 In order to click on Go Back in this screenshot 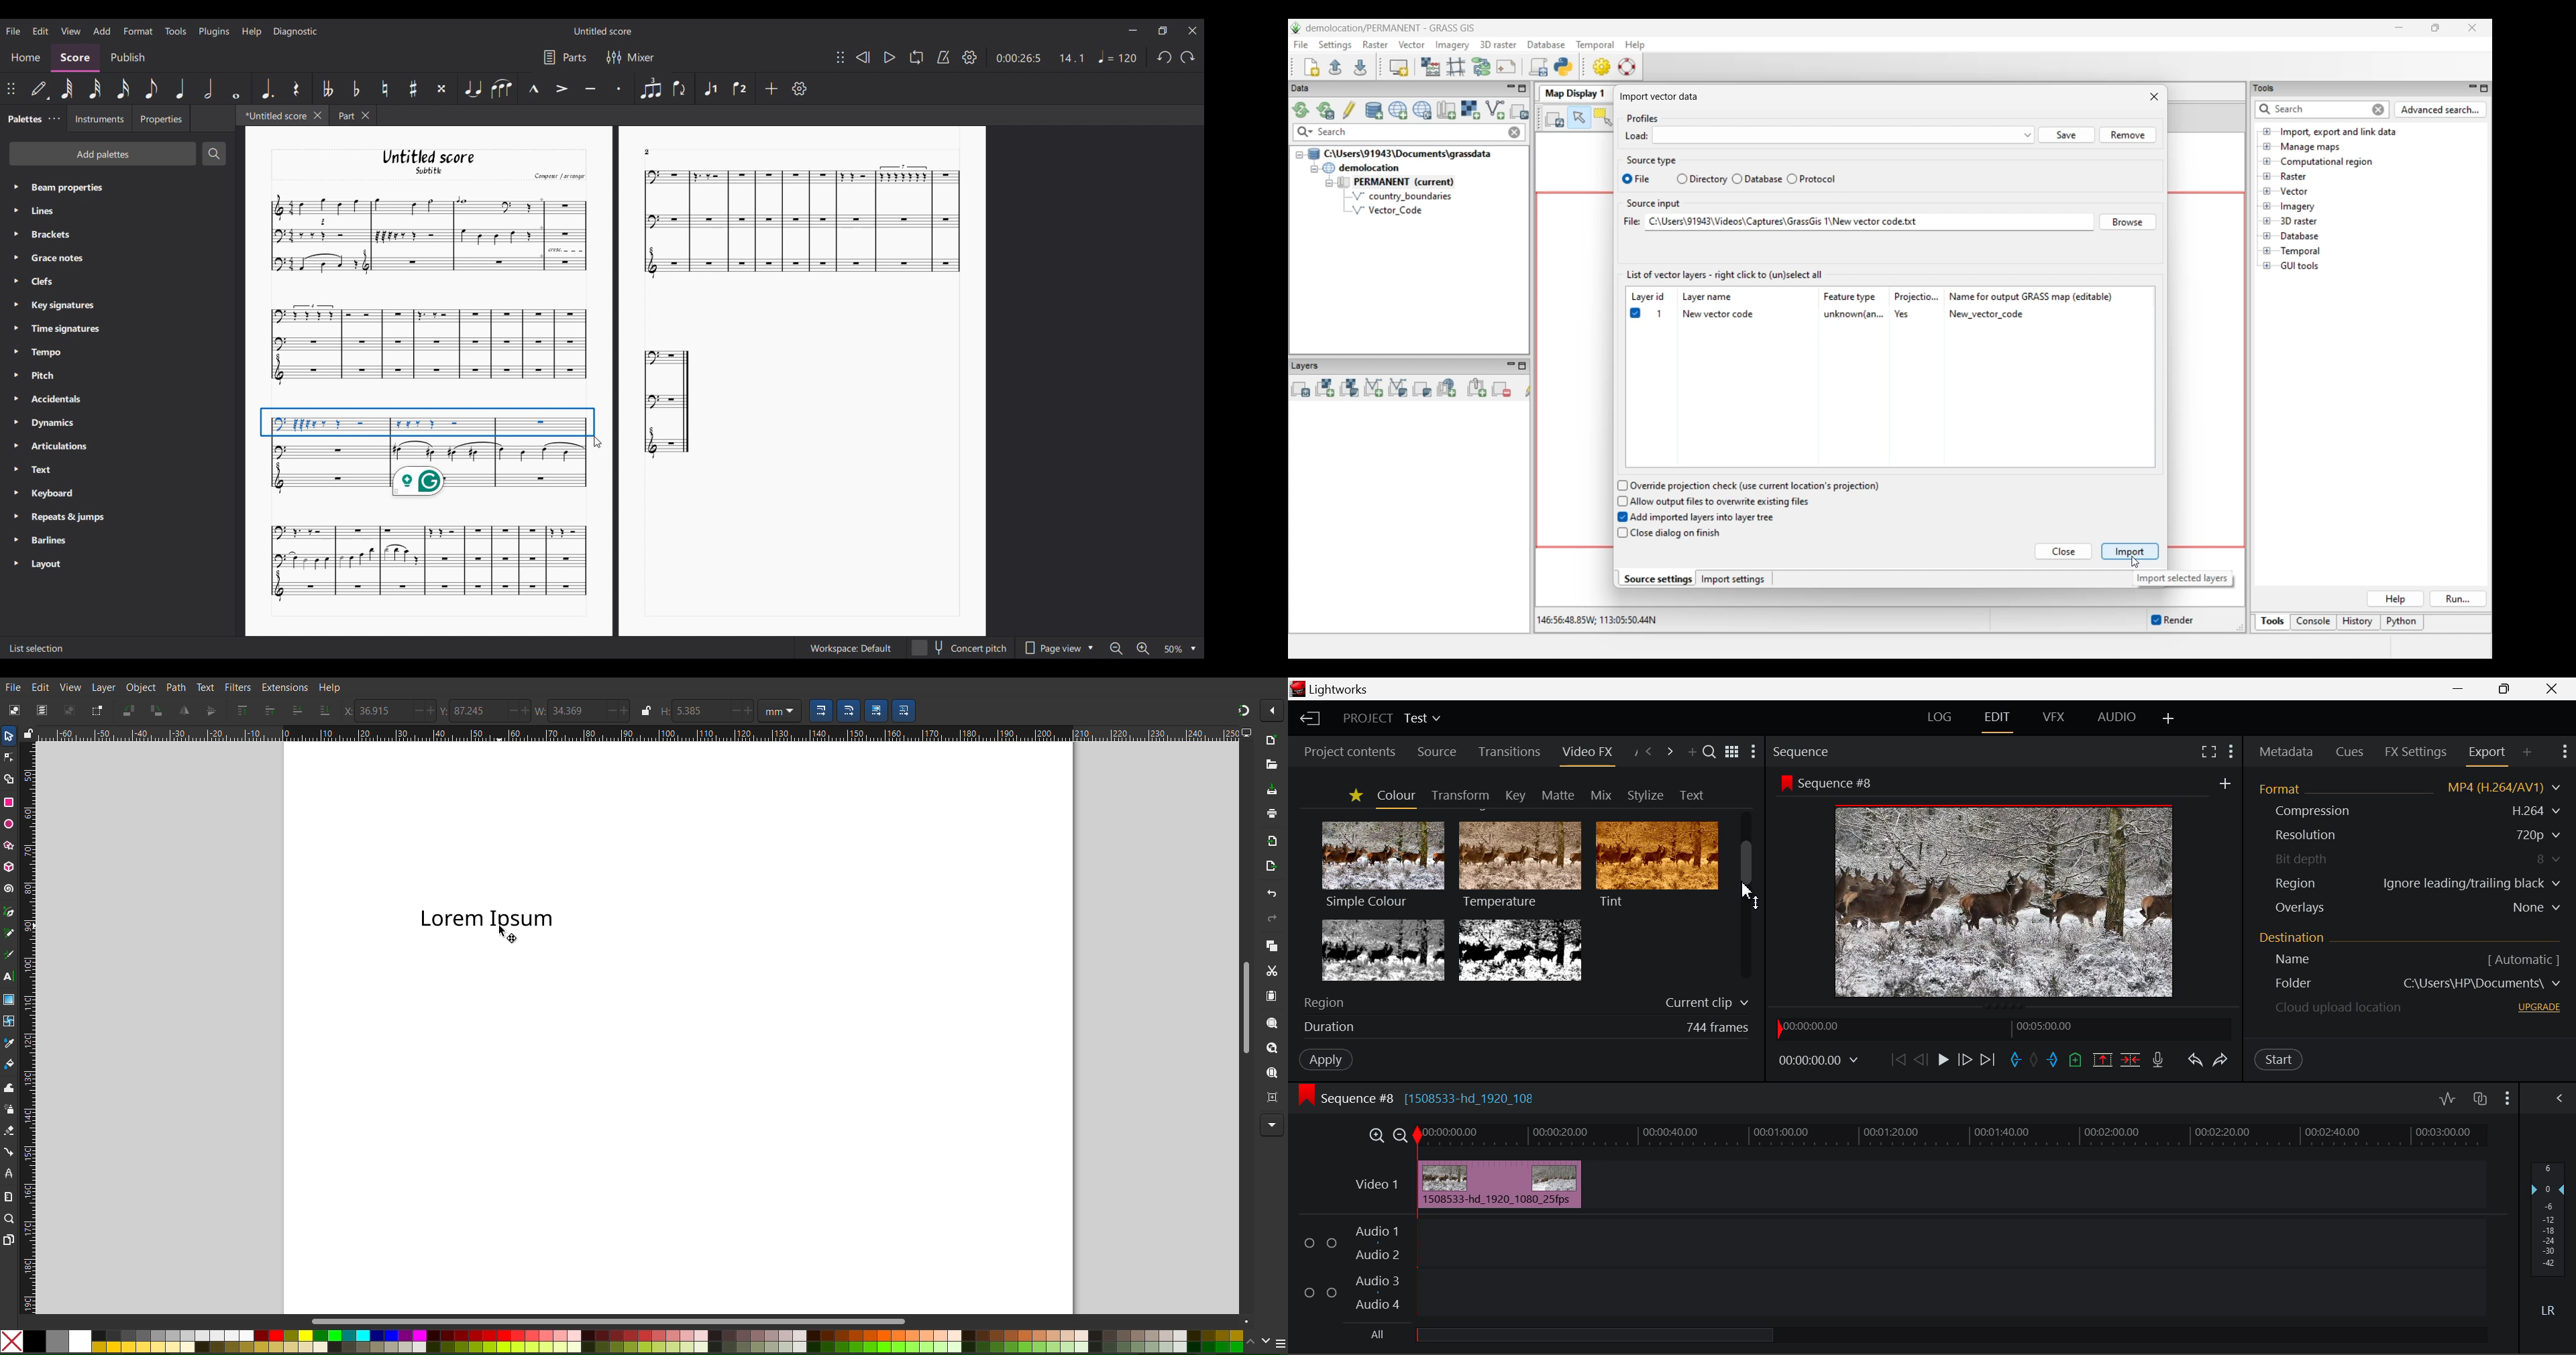, I will do `click(1921, 1060)`.